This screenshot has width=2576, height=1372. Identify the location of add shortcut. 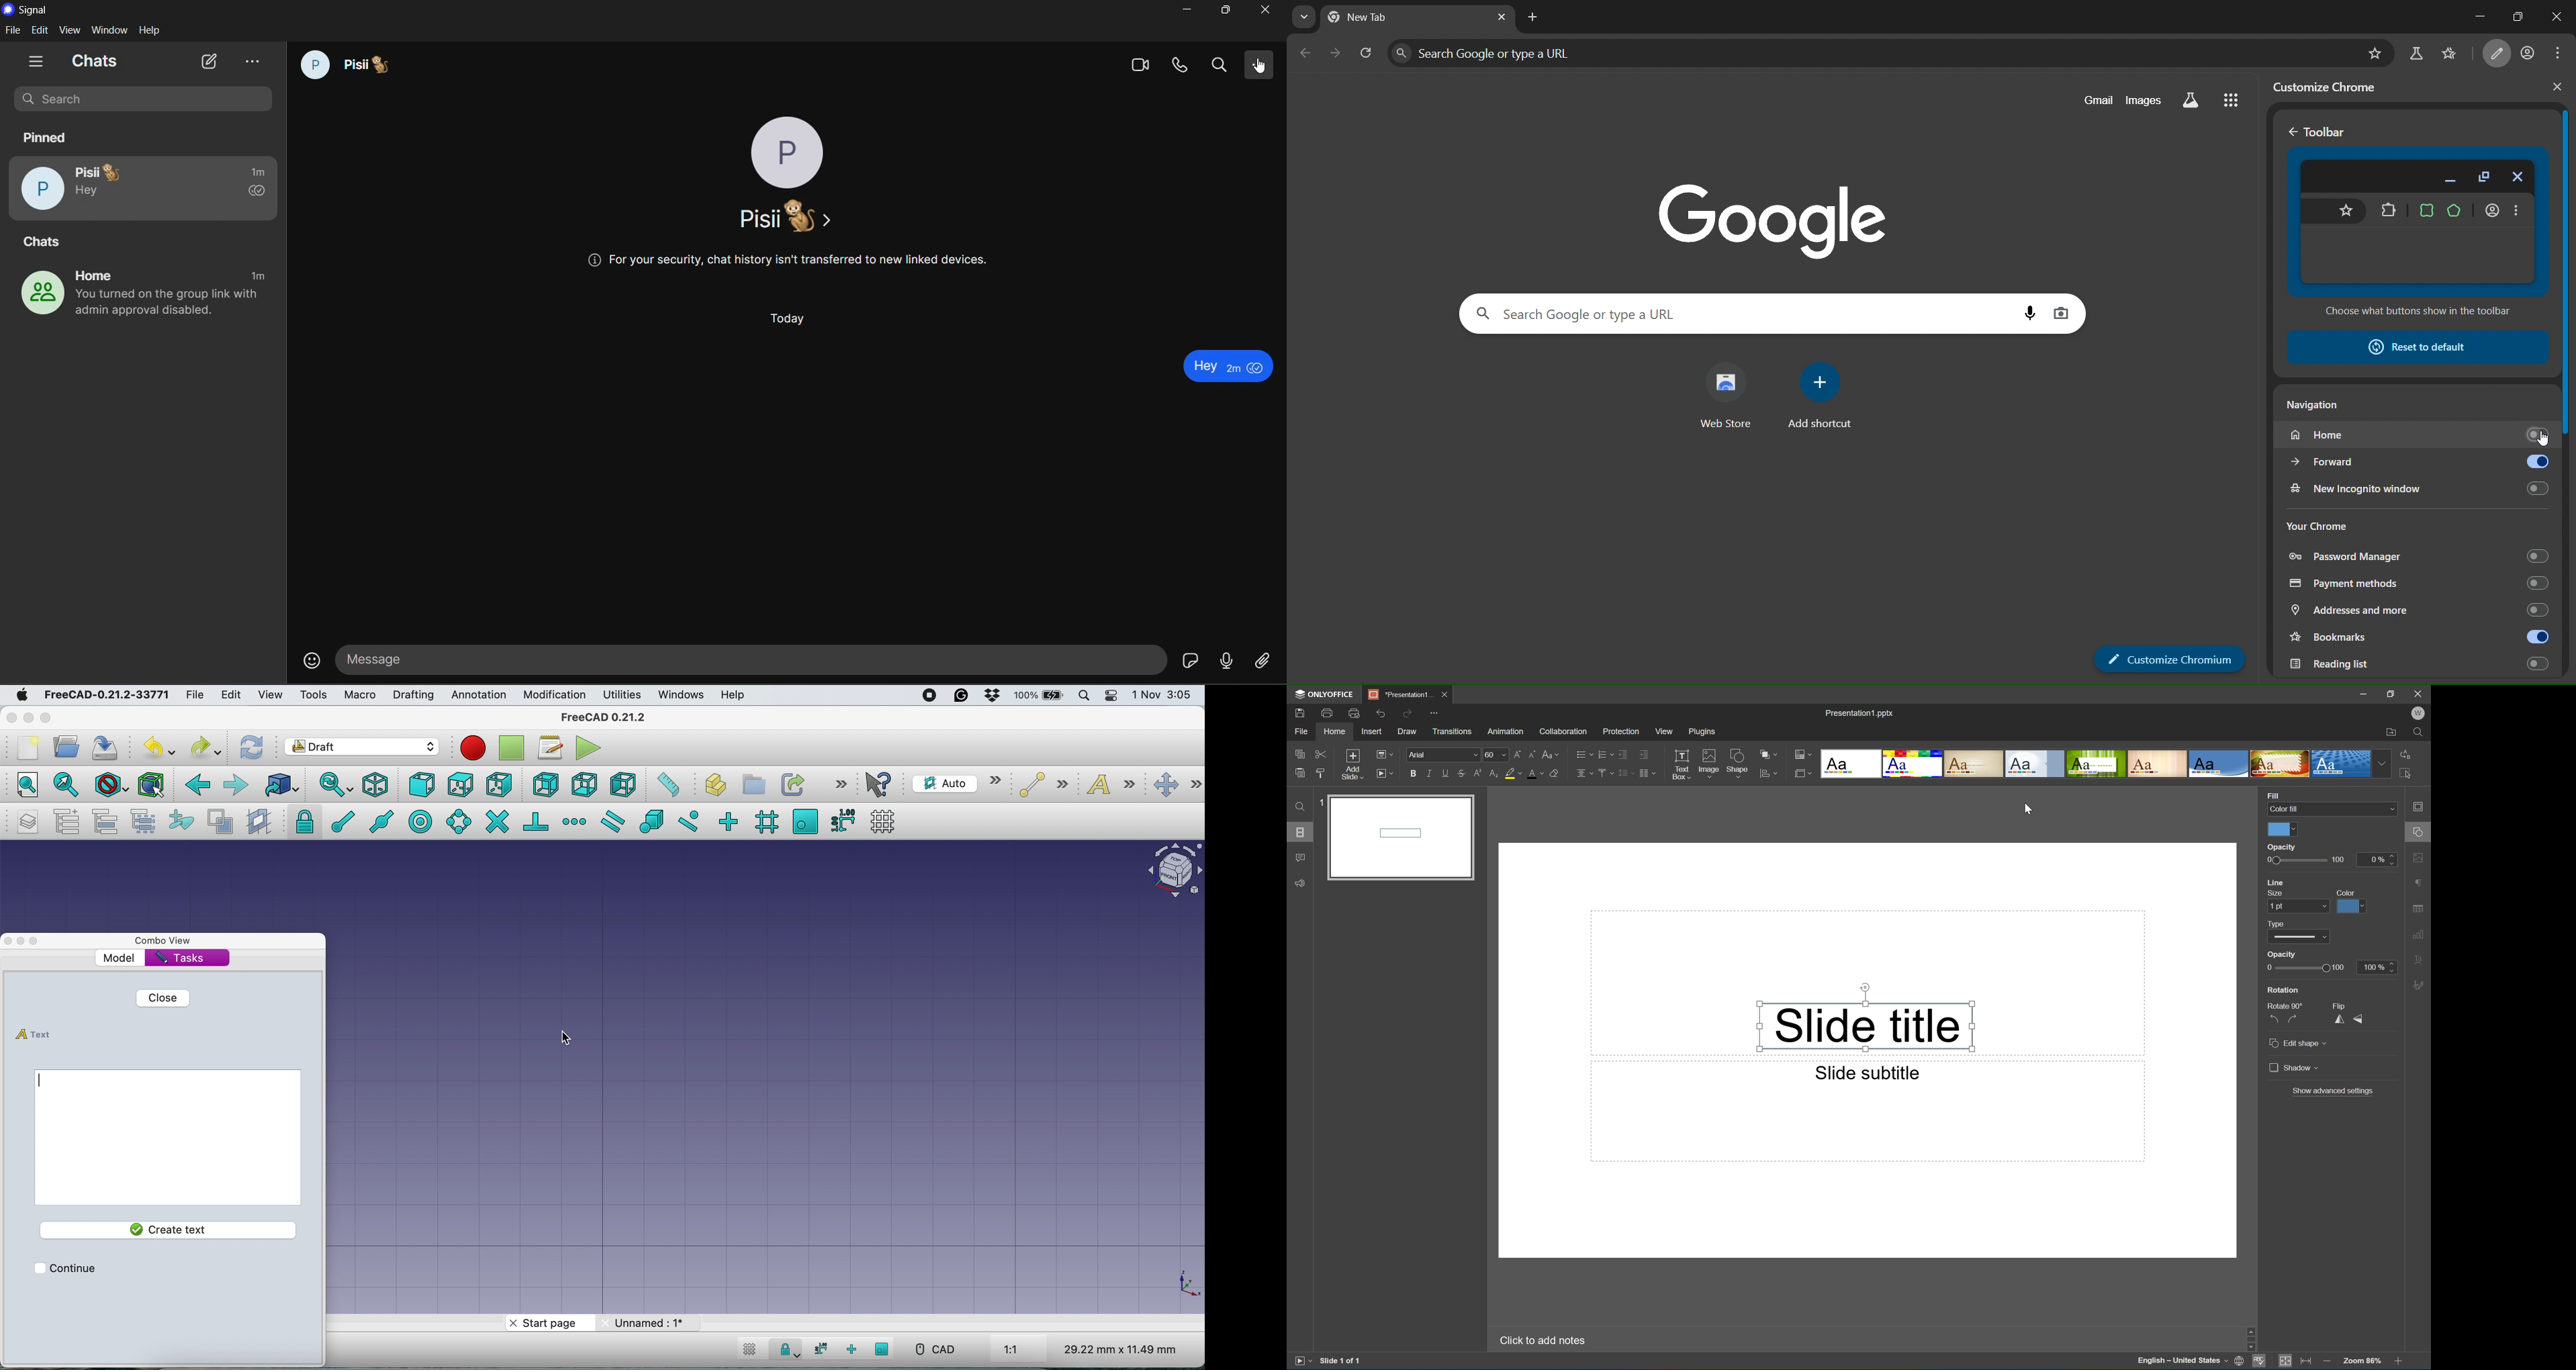
(1826, 400).